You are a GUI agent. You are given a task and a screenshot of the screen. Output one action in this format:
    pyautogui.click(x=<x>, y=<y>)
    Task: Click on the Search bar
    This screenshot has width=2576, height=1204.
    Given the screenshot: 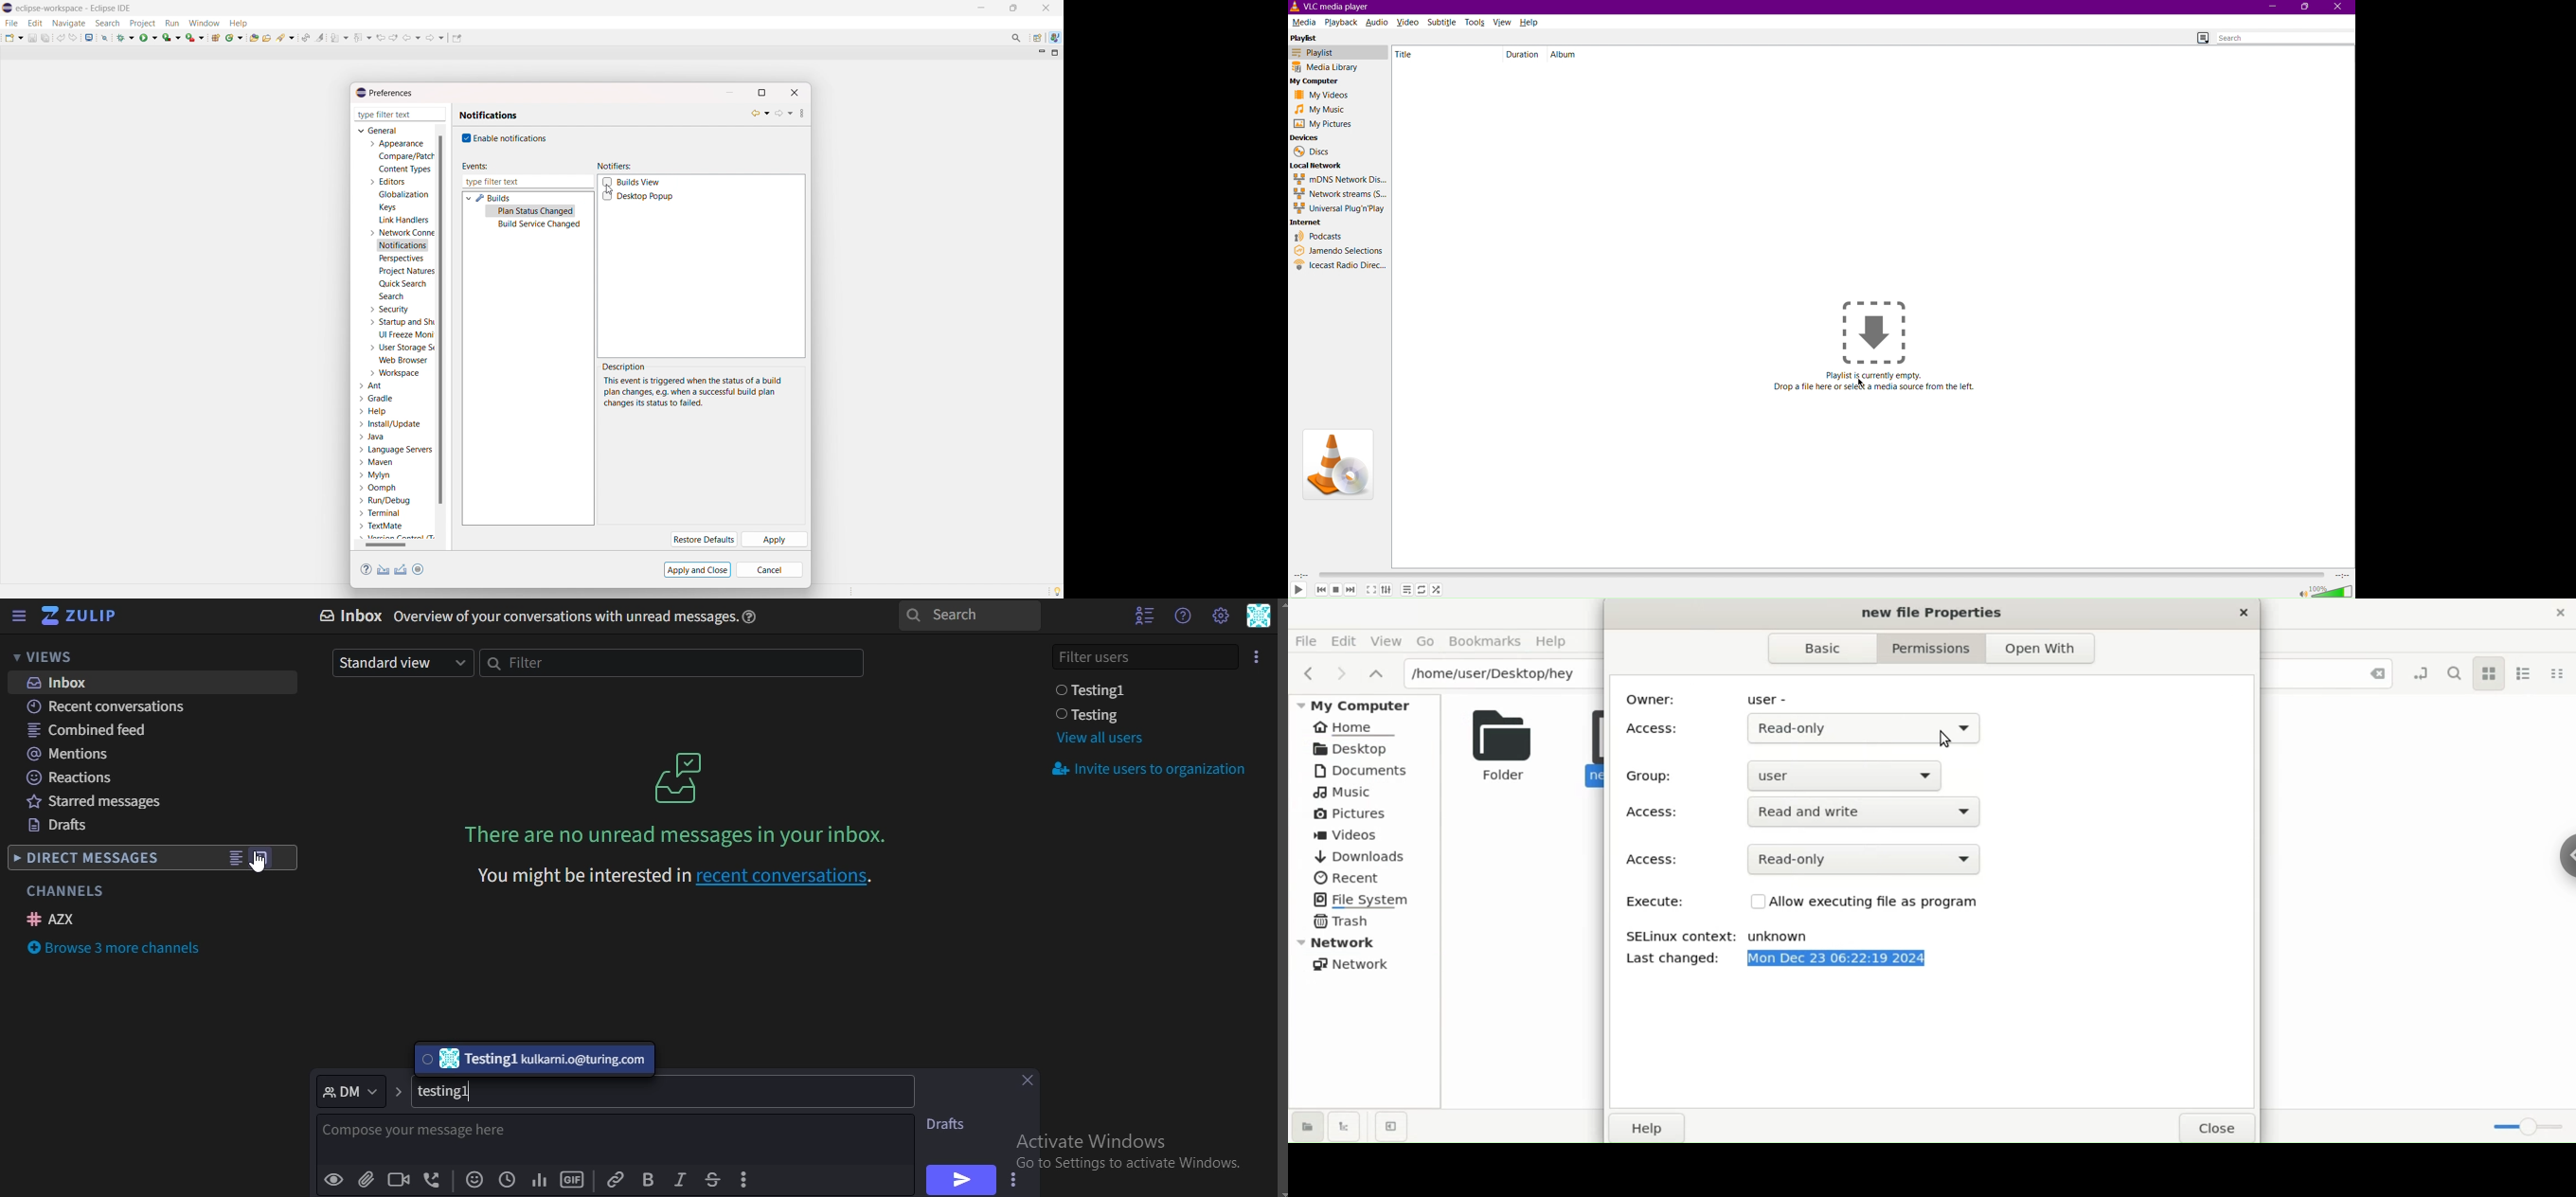 What is the action you would take?
    pyautogui.click(x=2286, y=38)
    